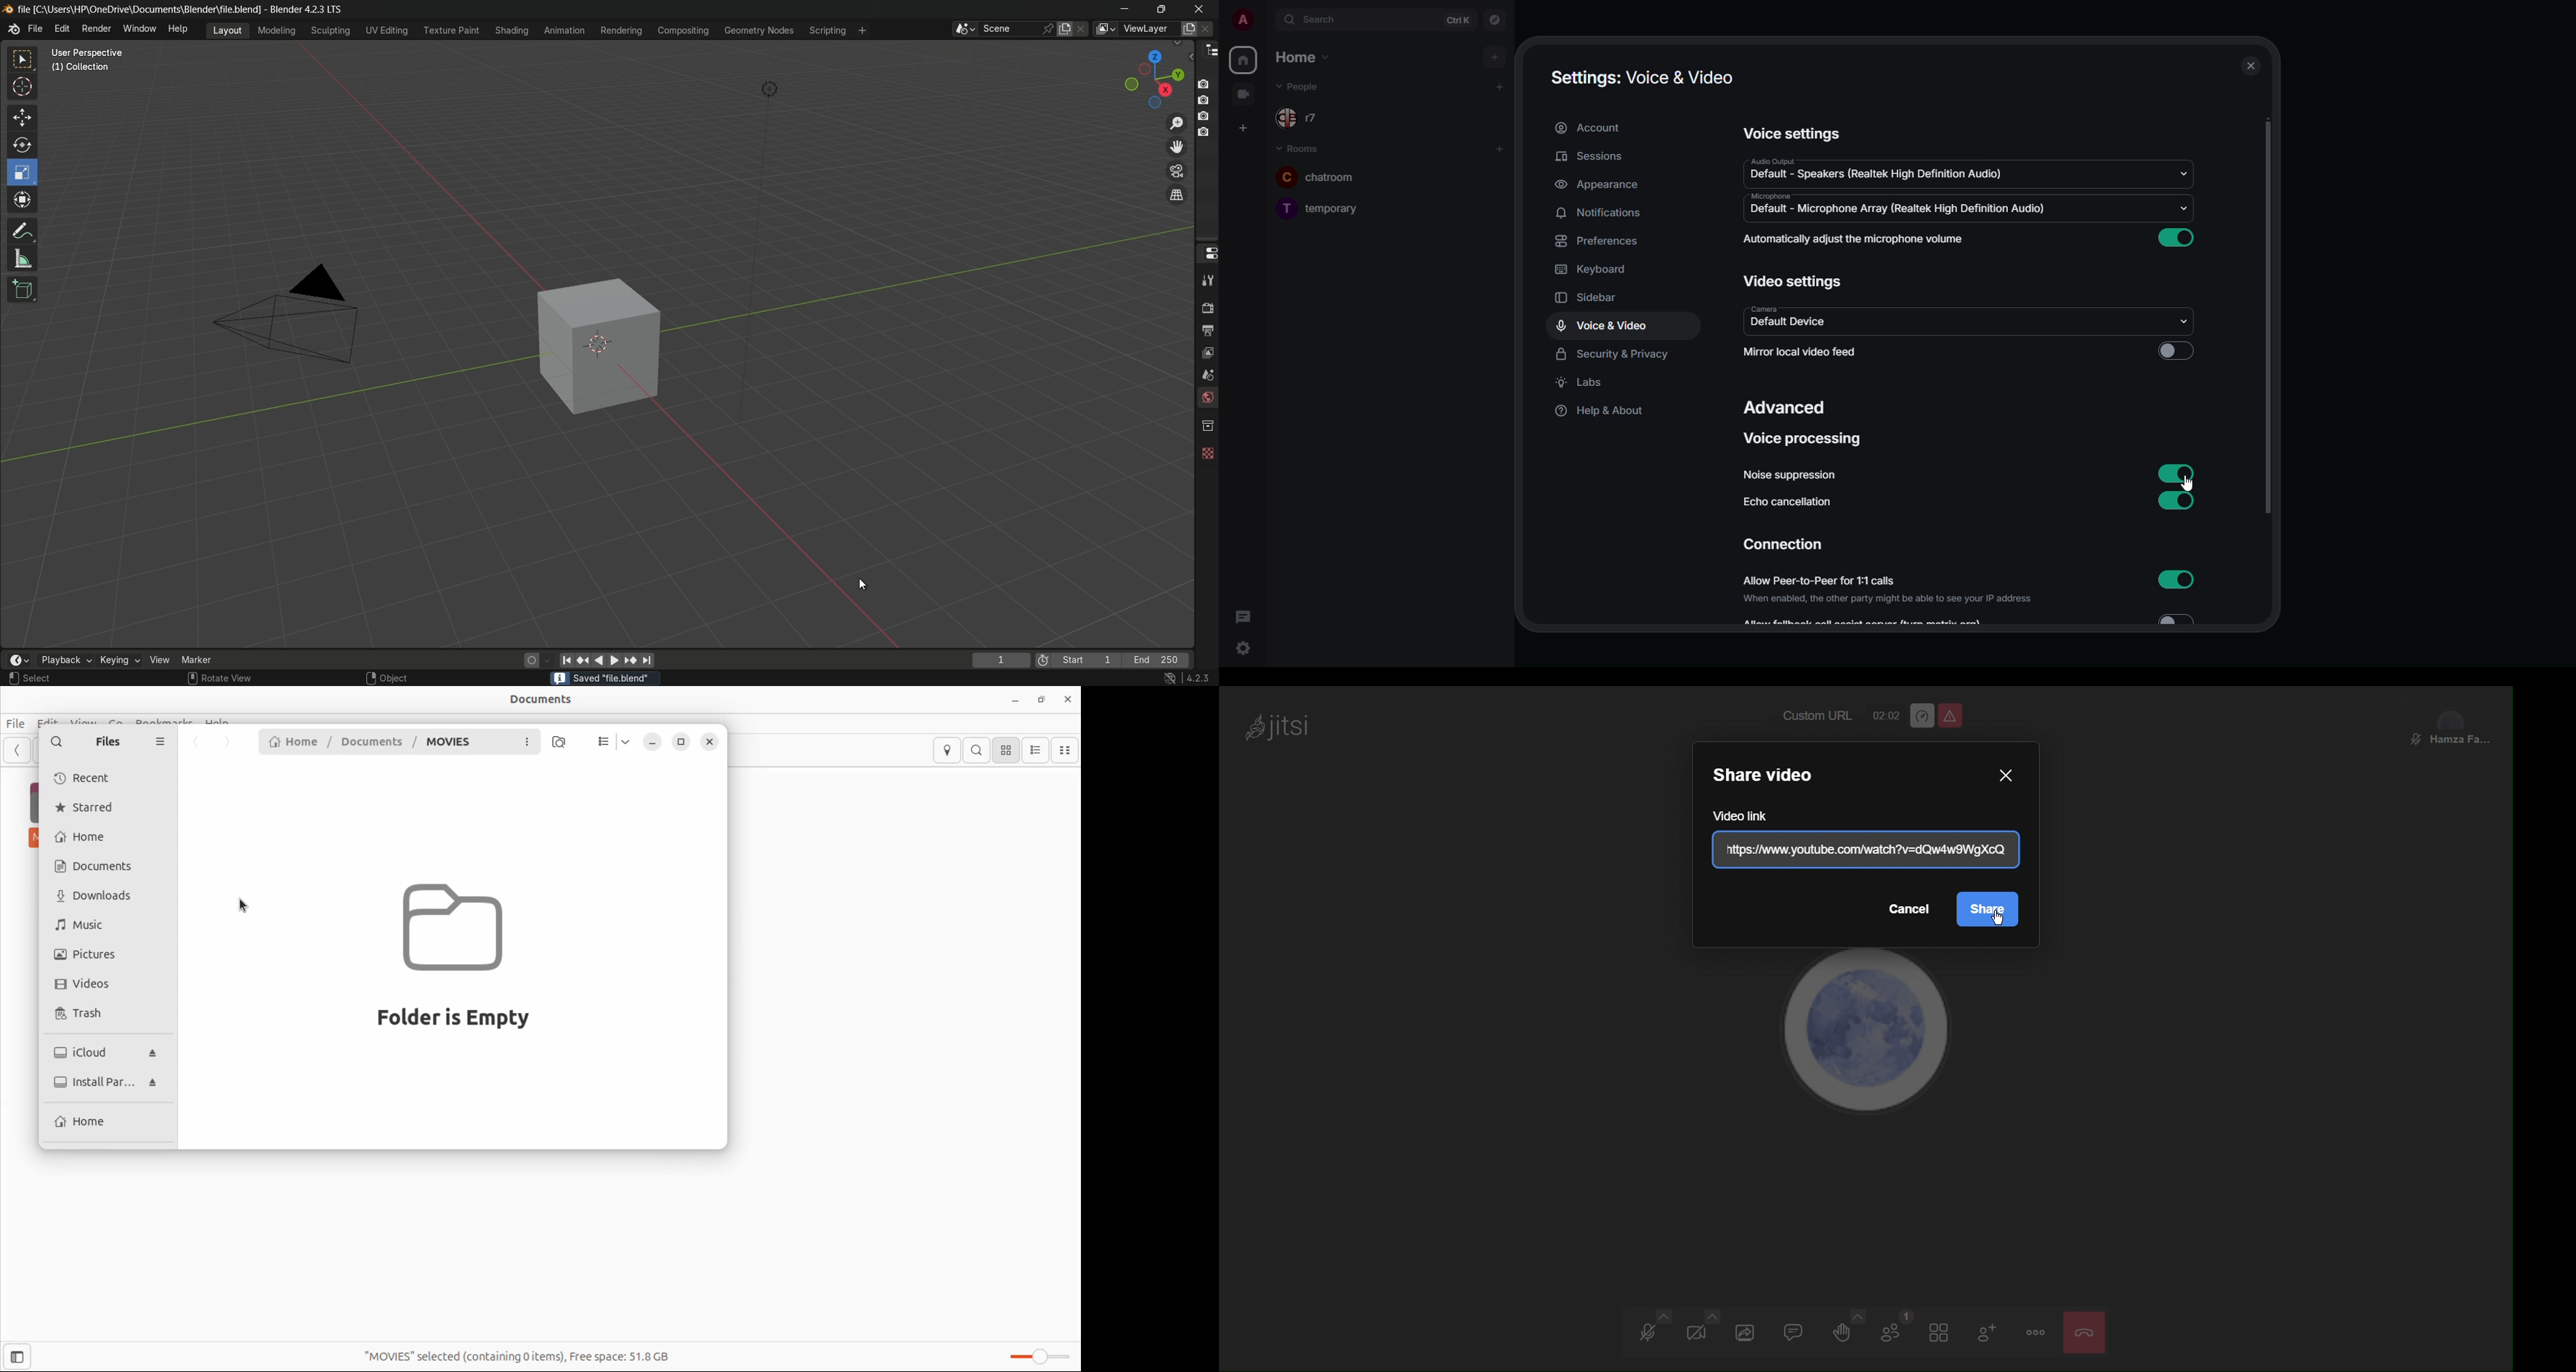  I want to click on Cursor, so click(1988, 909).